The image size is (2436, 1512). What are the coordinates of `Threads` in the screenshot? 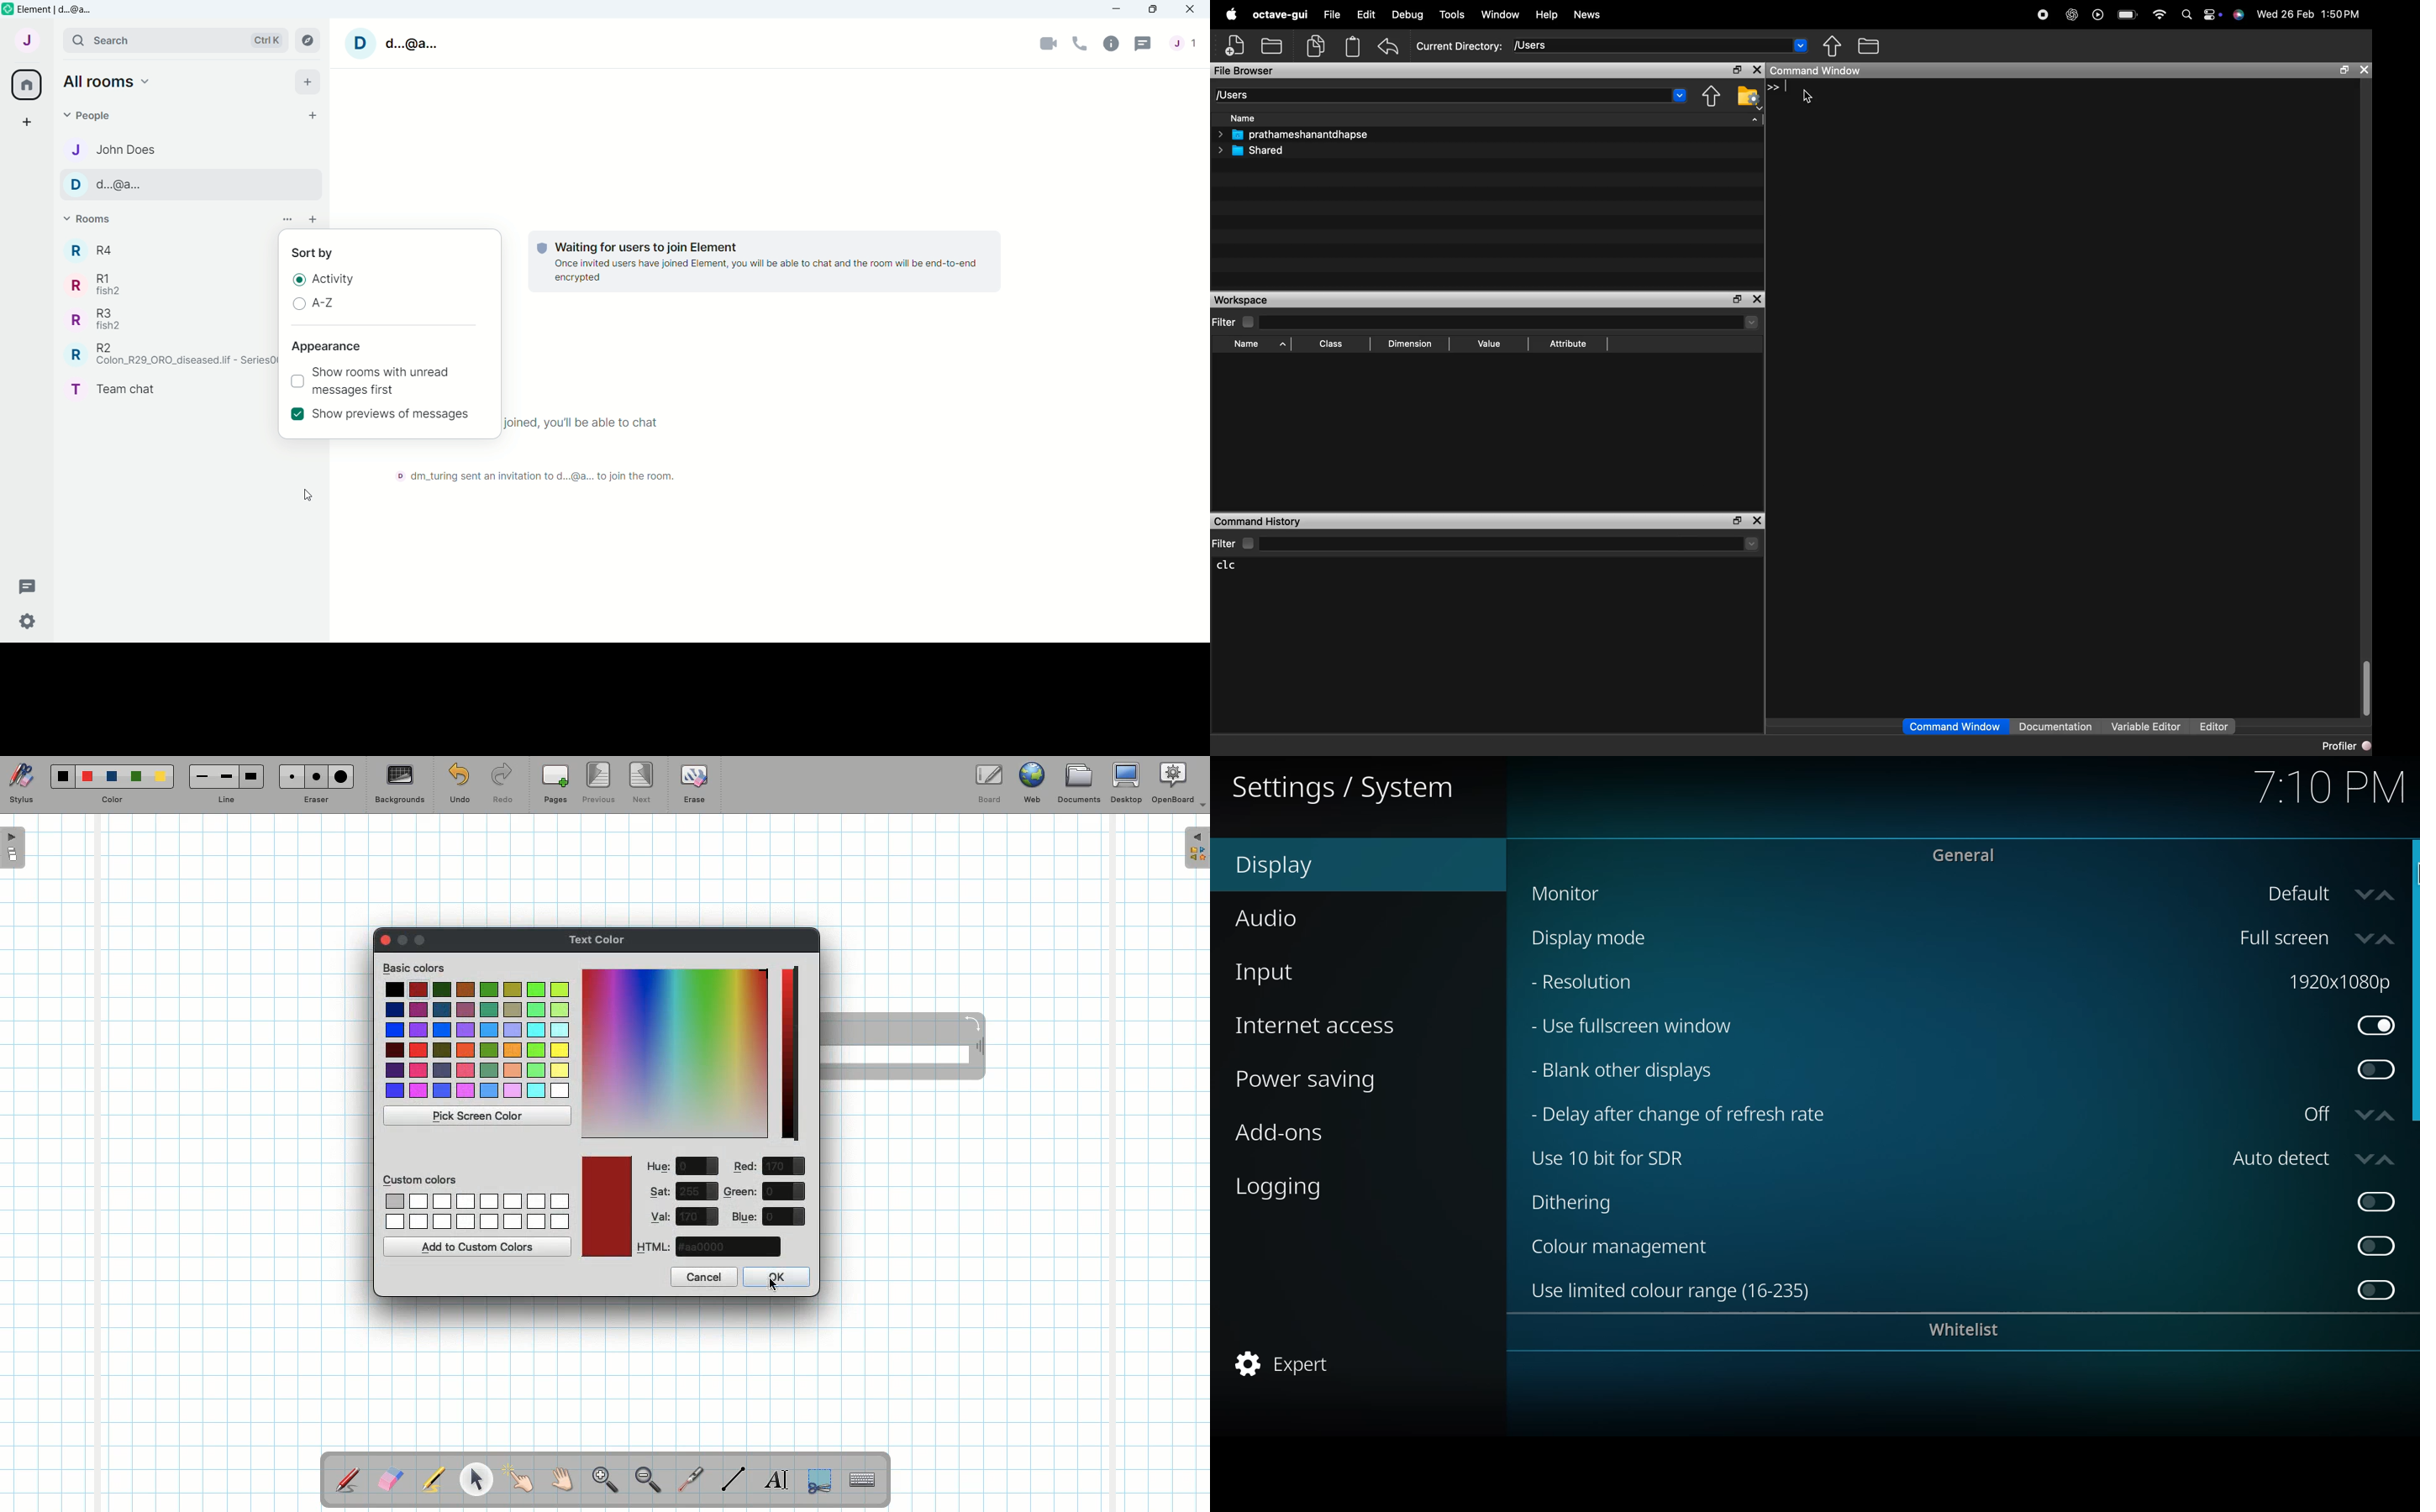 It's located at (22, 589).